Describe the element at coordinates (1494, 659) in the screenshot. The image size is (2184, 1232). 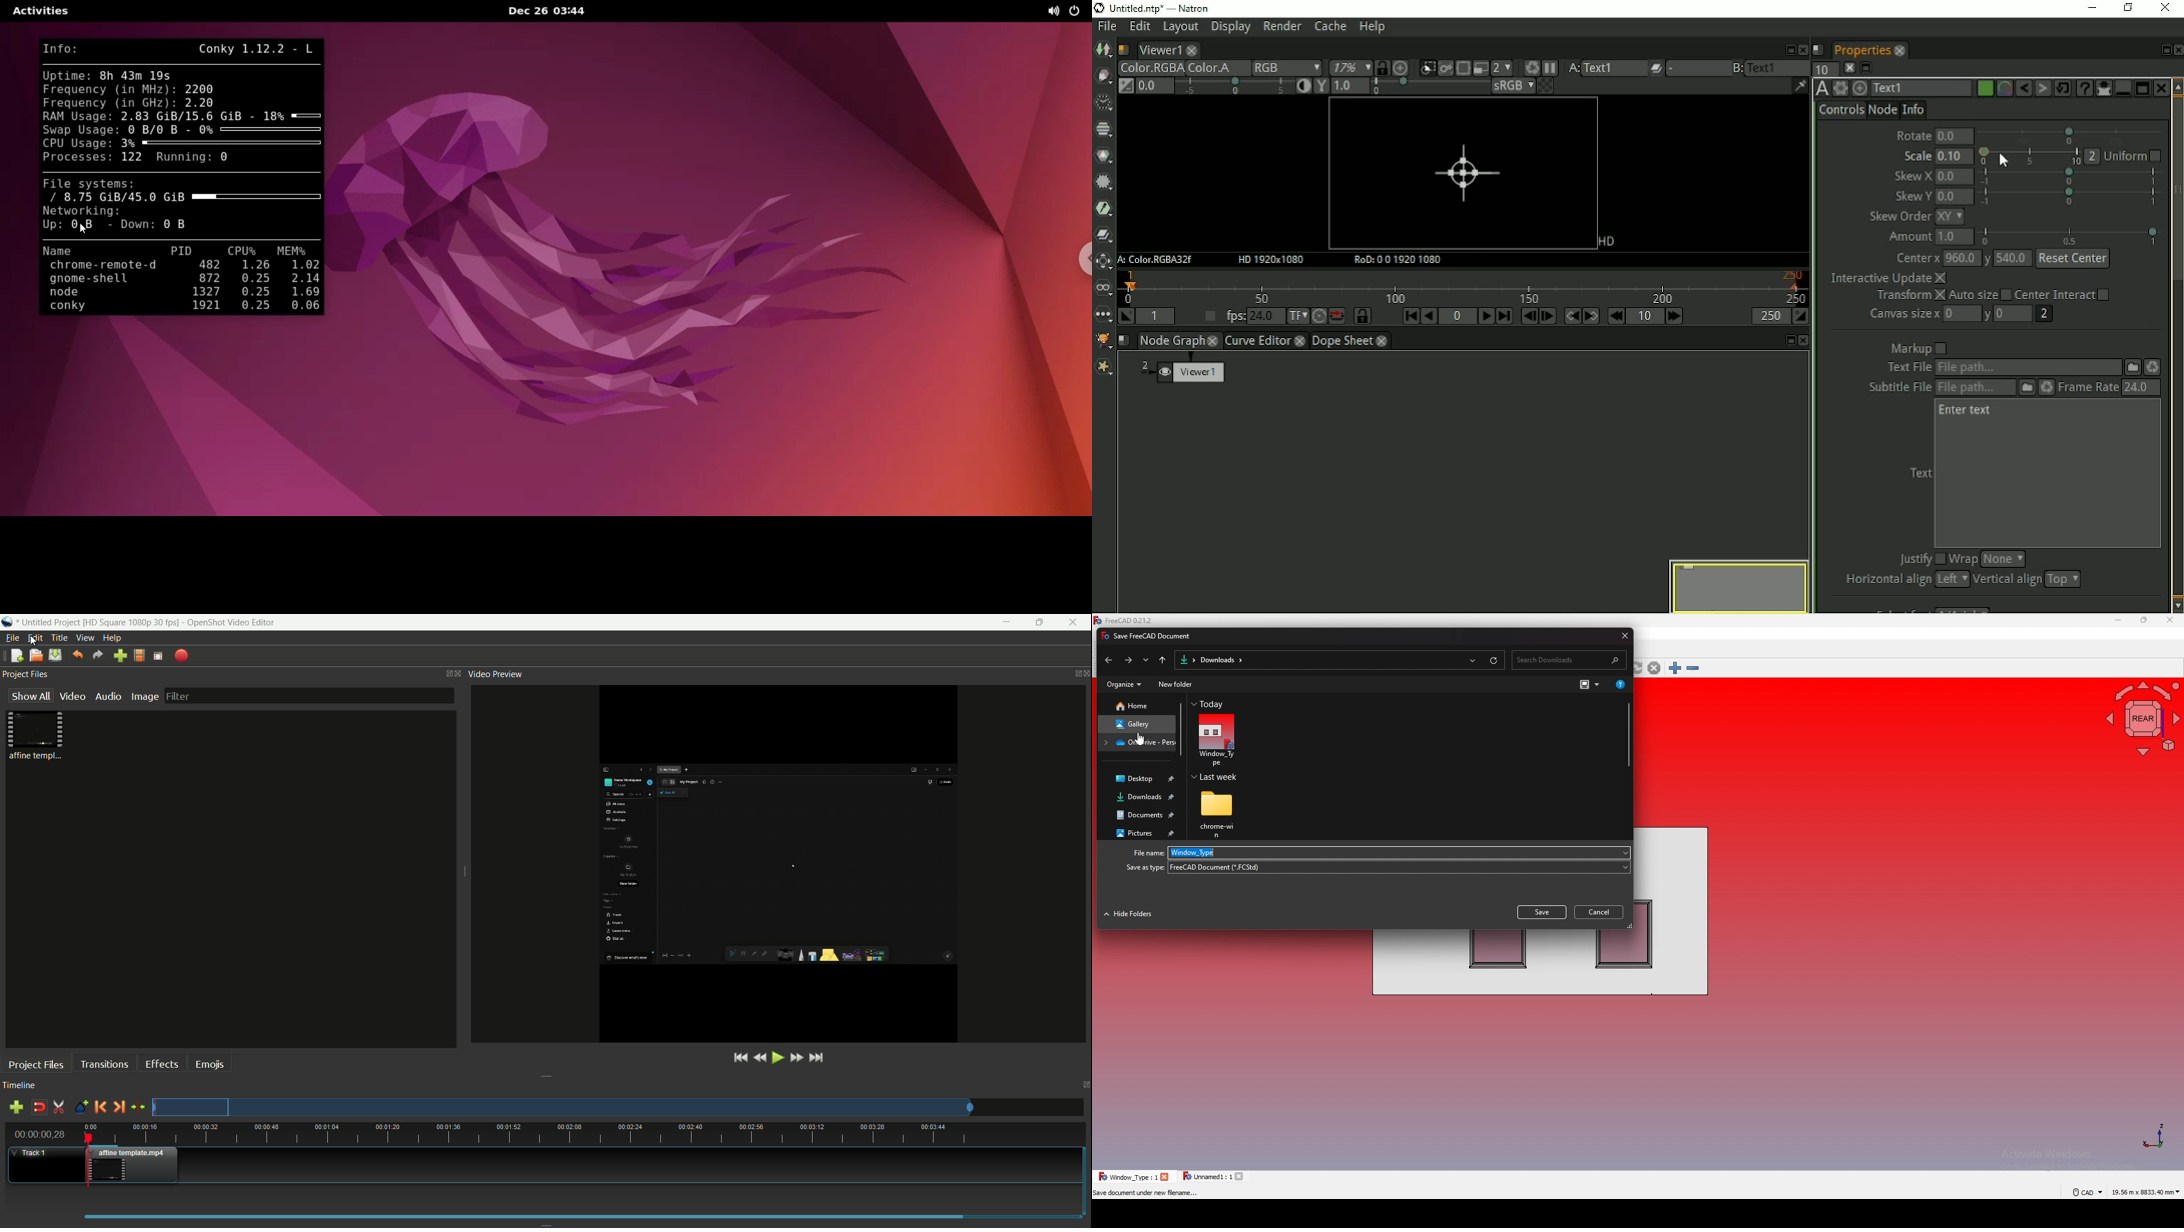
I see `refresh` at that location.